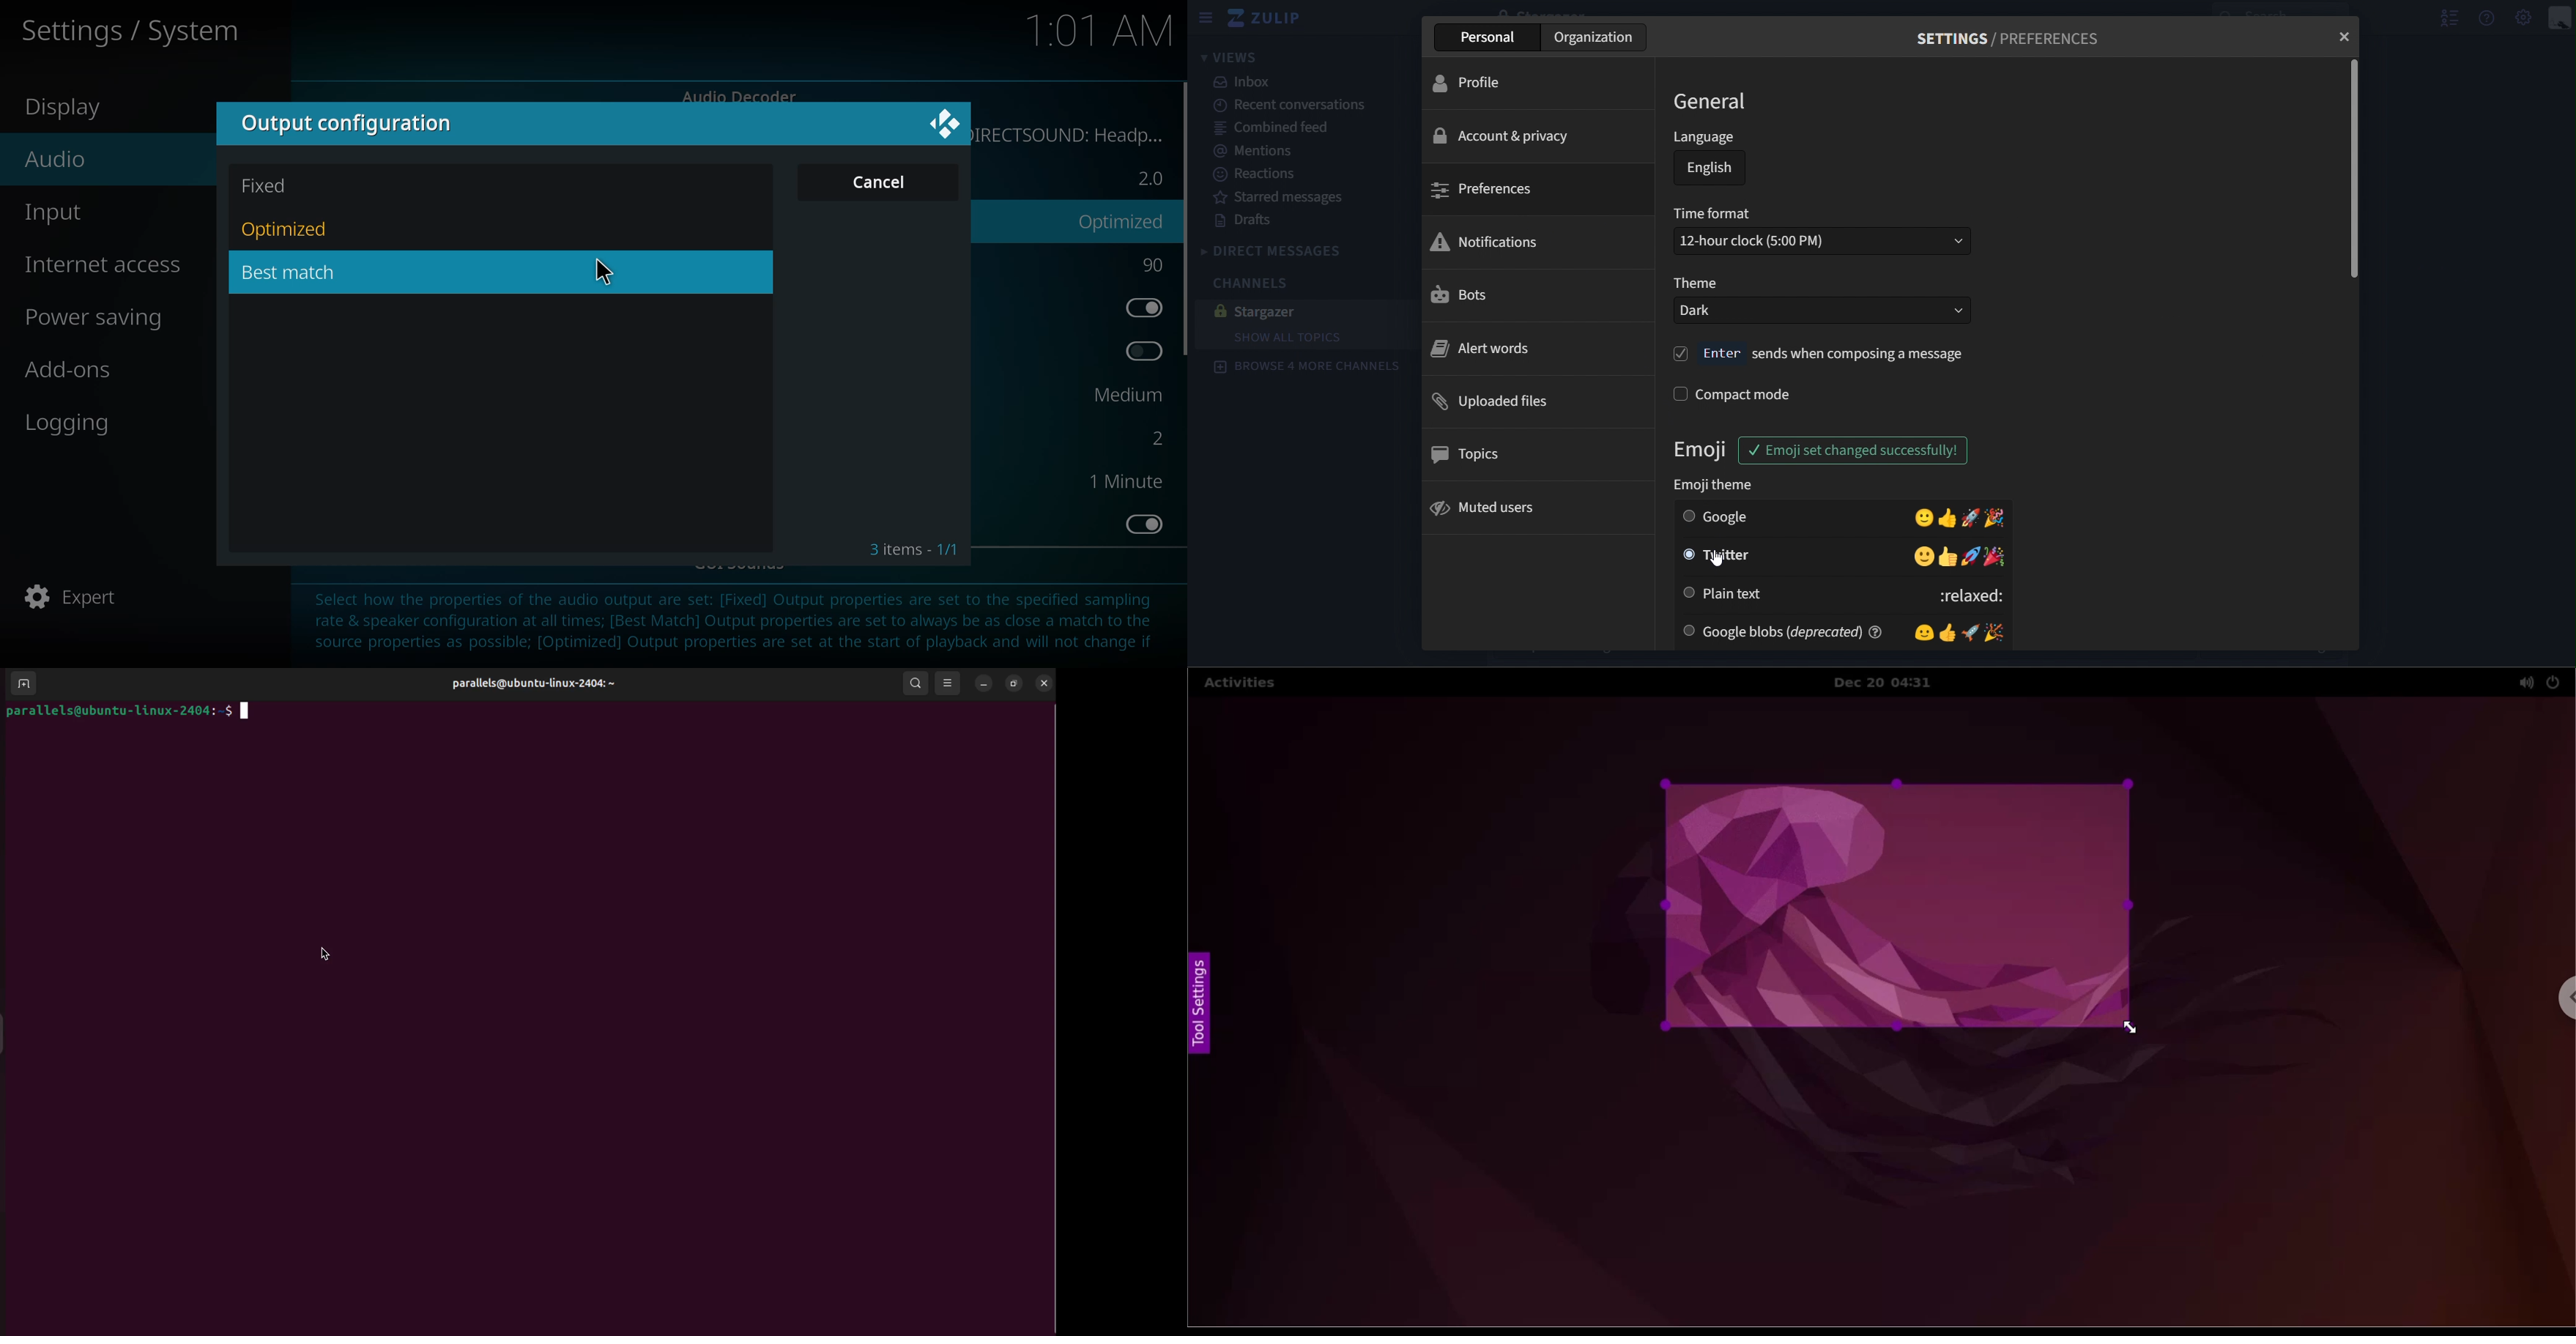  Describe the element at coordinates (1704, 450) in the screenshot. I see `emoji` at that location.